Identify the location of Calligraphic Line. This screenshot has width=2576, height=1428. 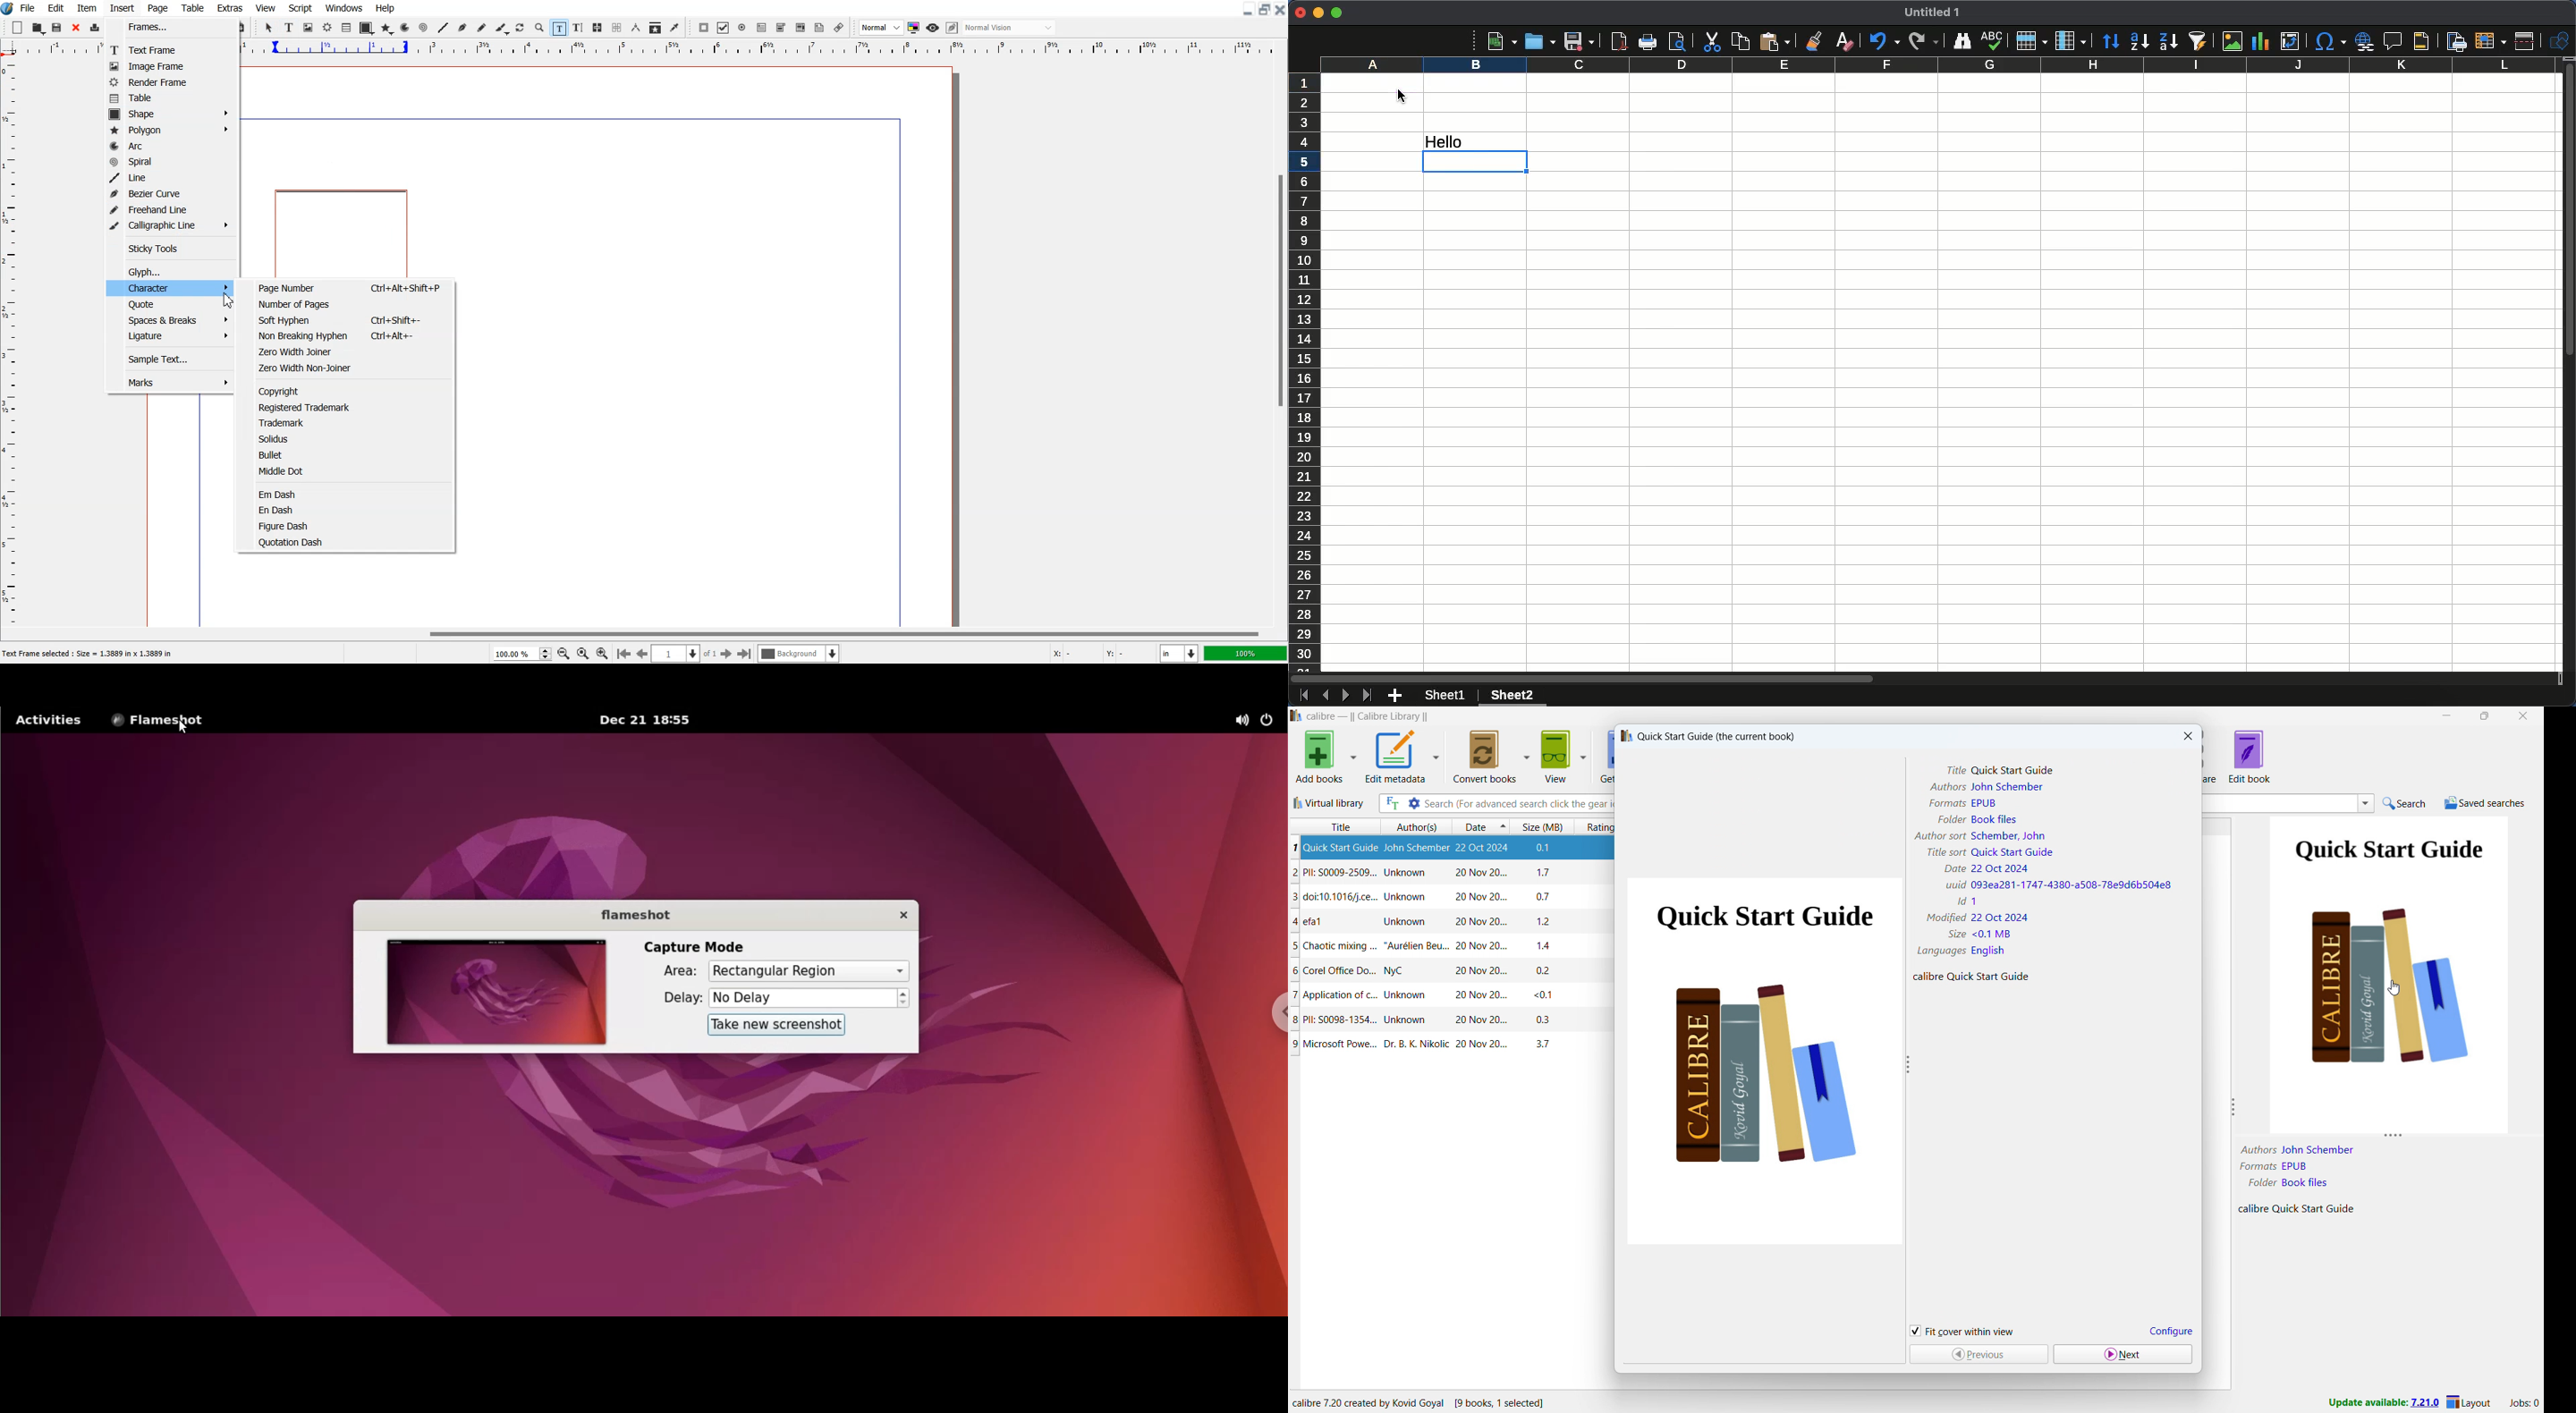
(169, 225).